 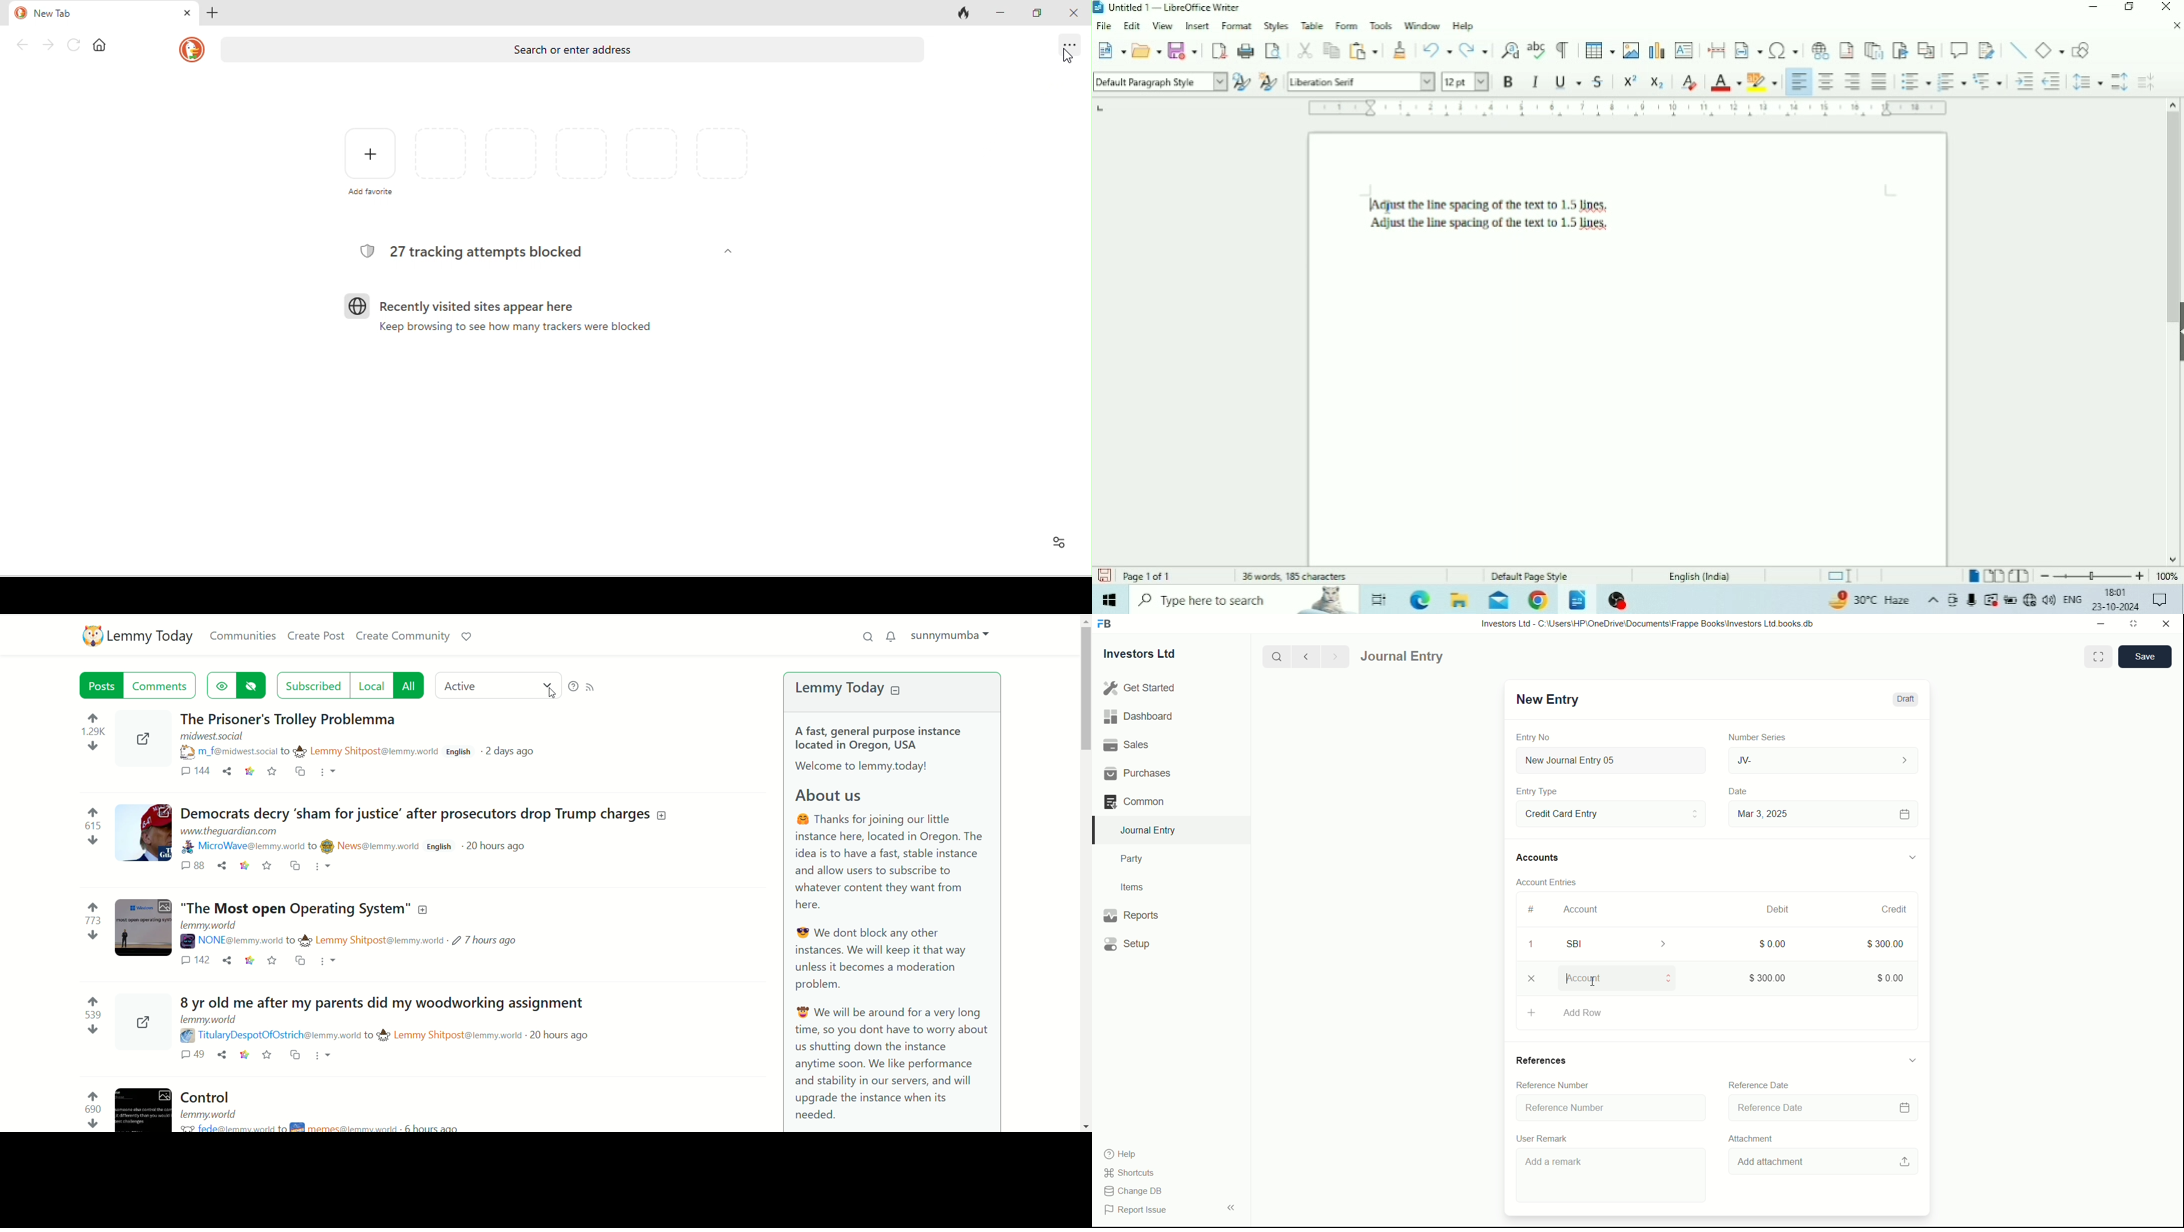 What do you see at coordinates (1532, 909) in the screenshot?
I see `#` at bounding box center [1532, 909].